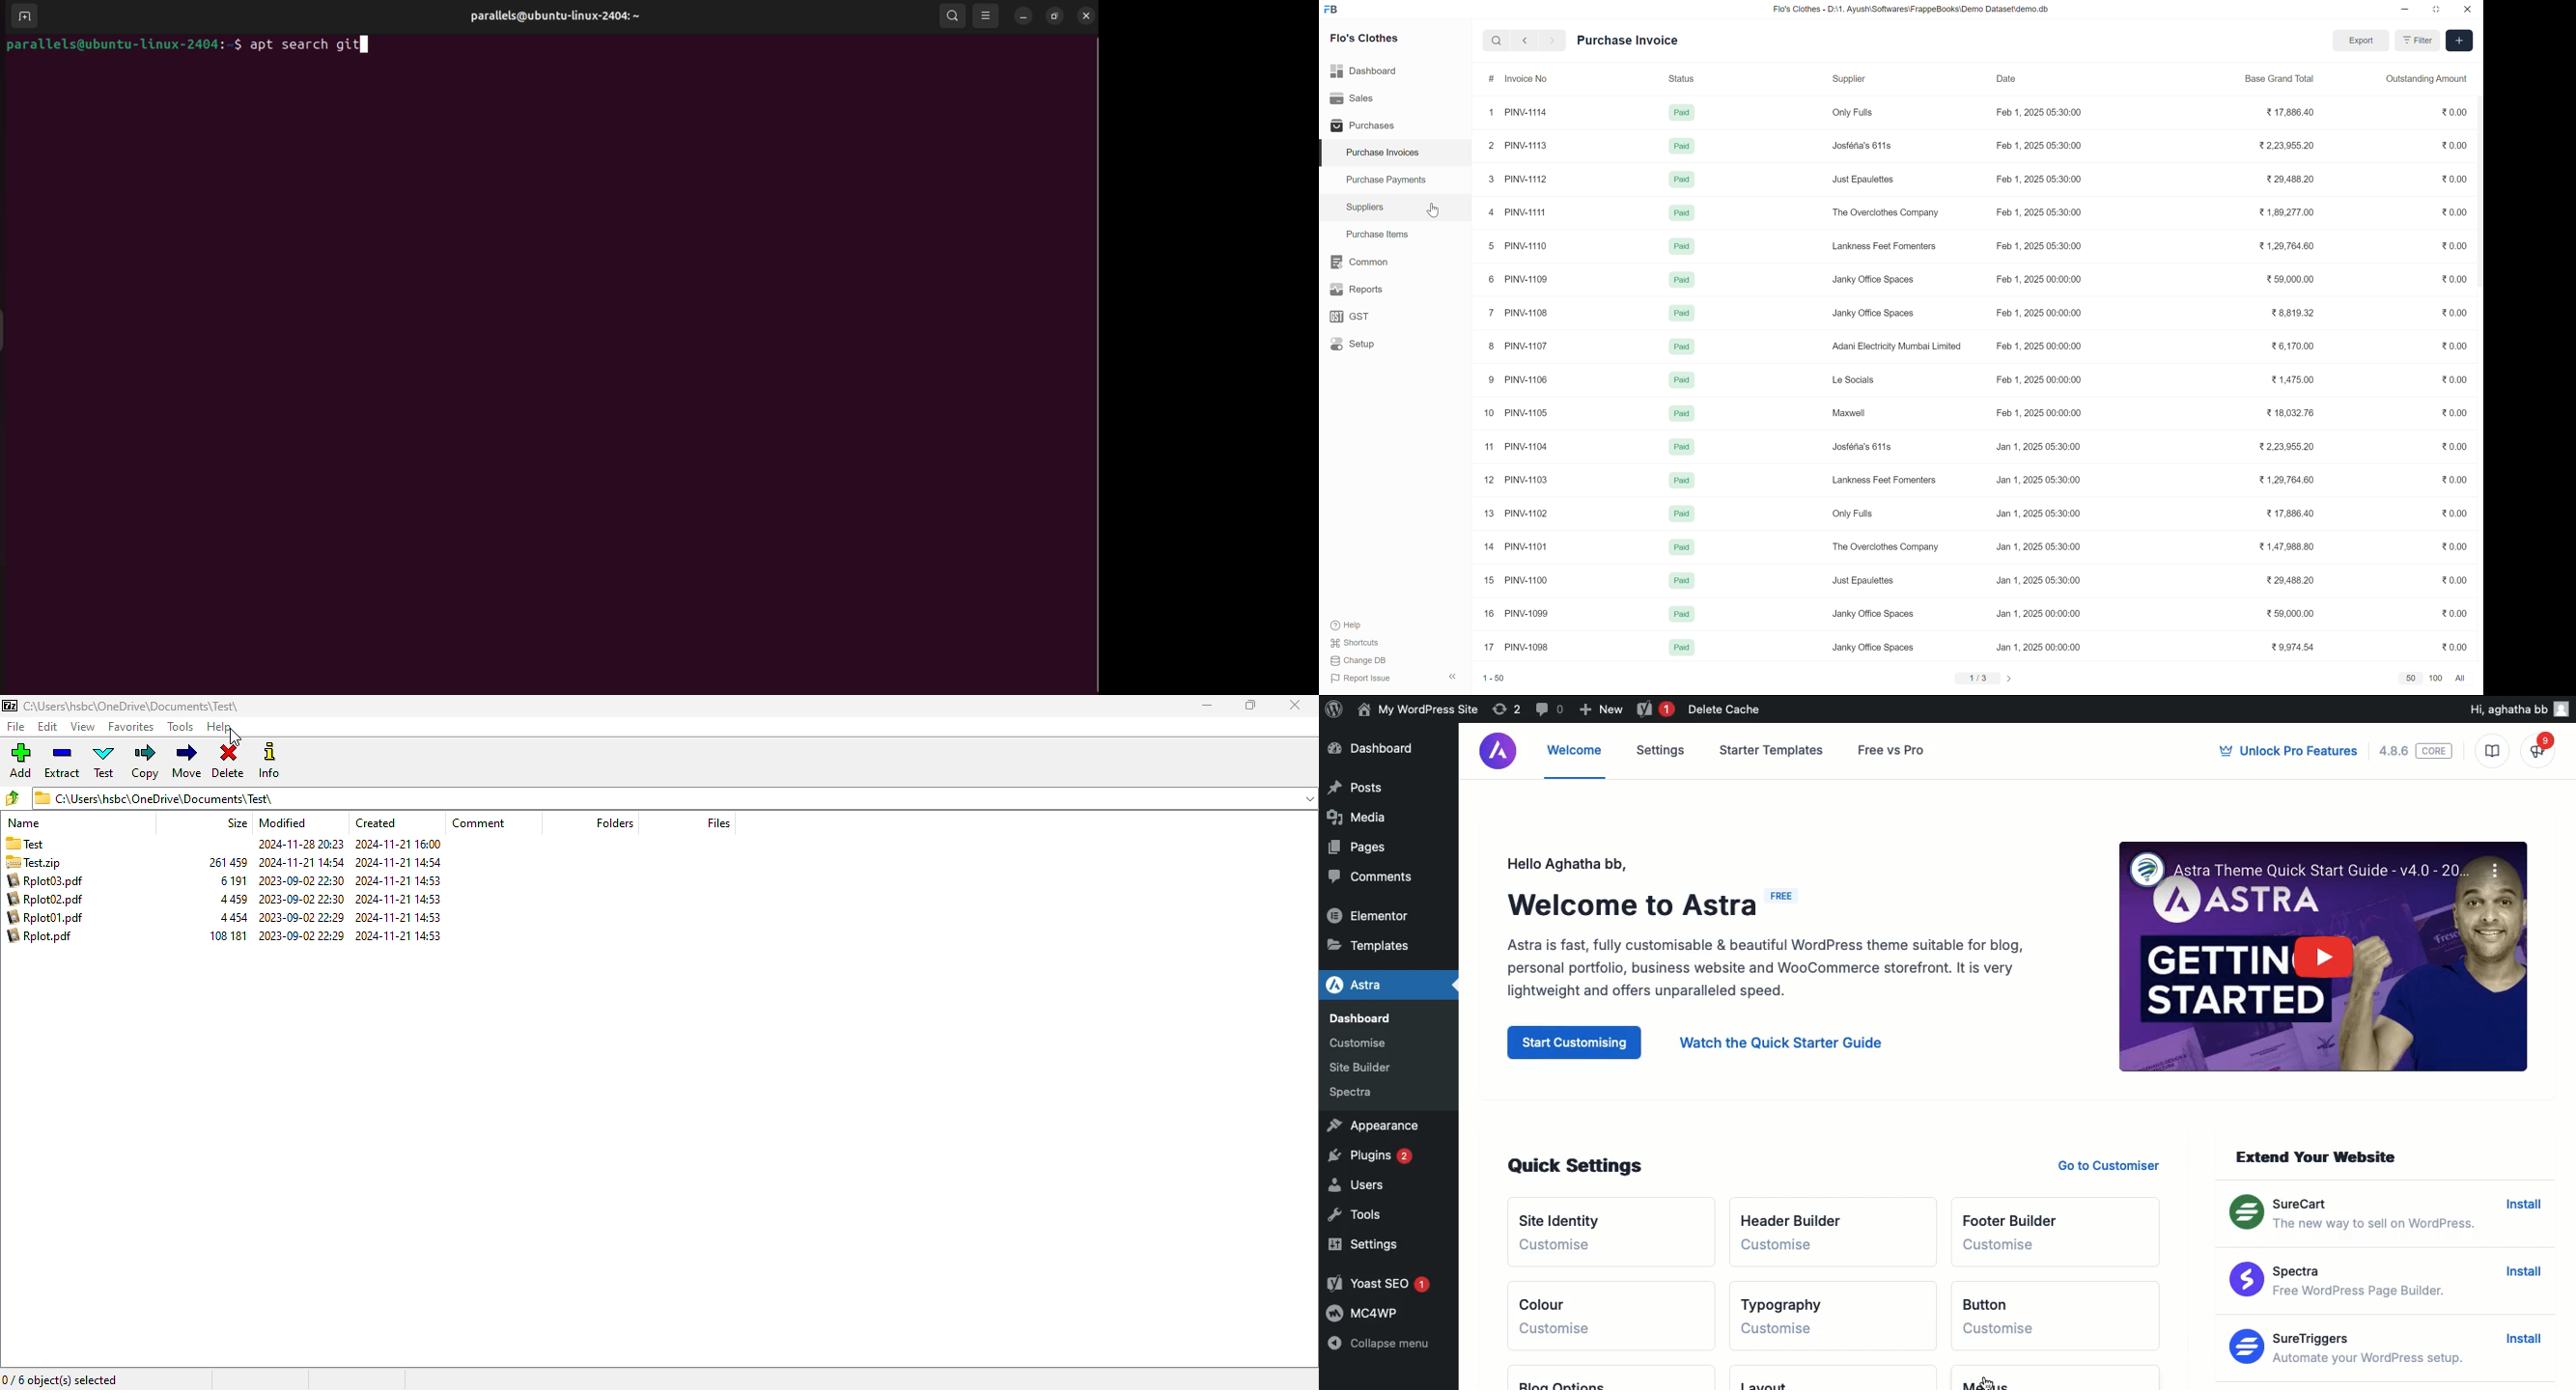 The width and height of the screenshot is (2576, 1400). Describe the element at coordinates (1527, 313) in the screenshot. I see `PINV-1108` at that location.